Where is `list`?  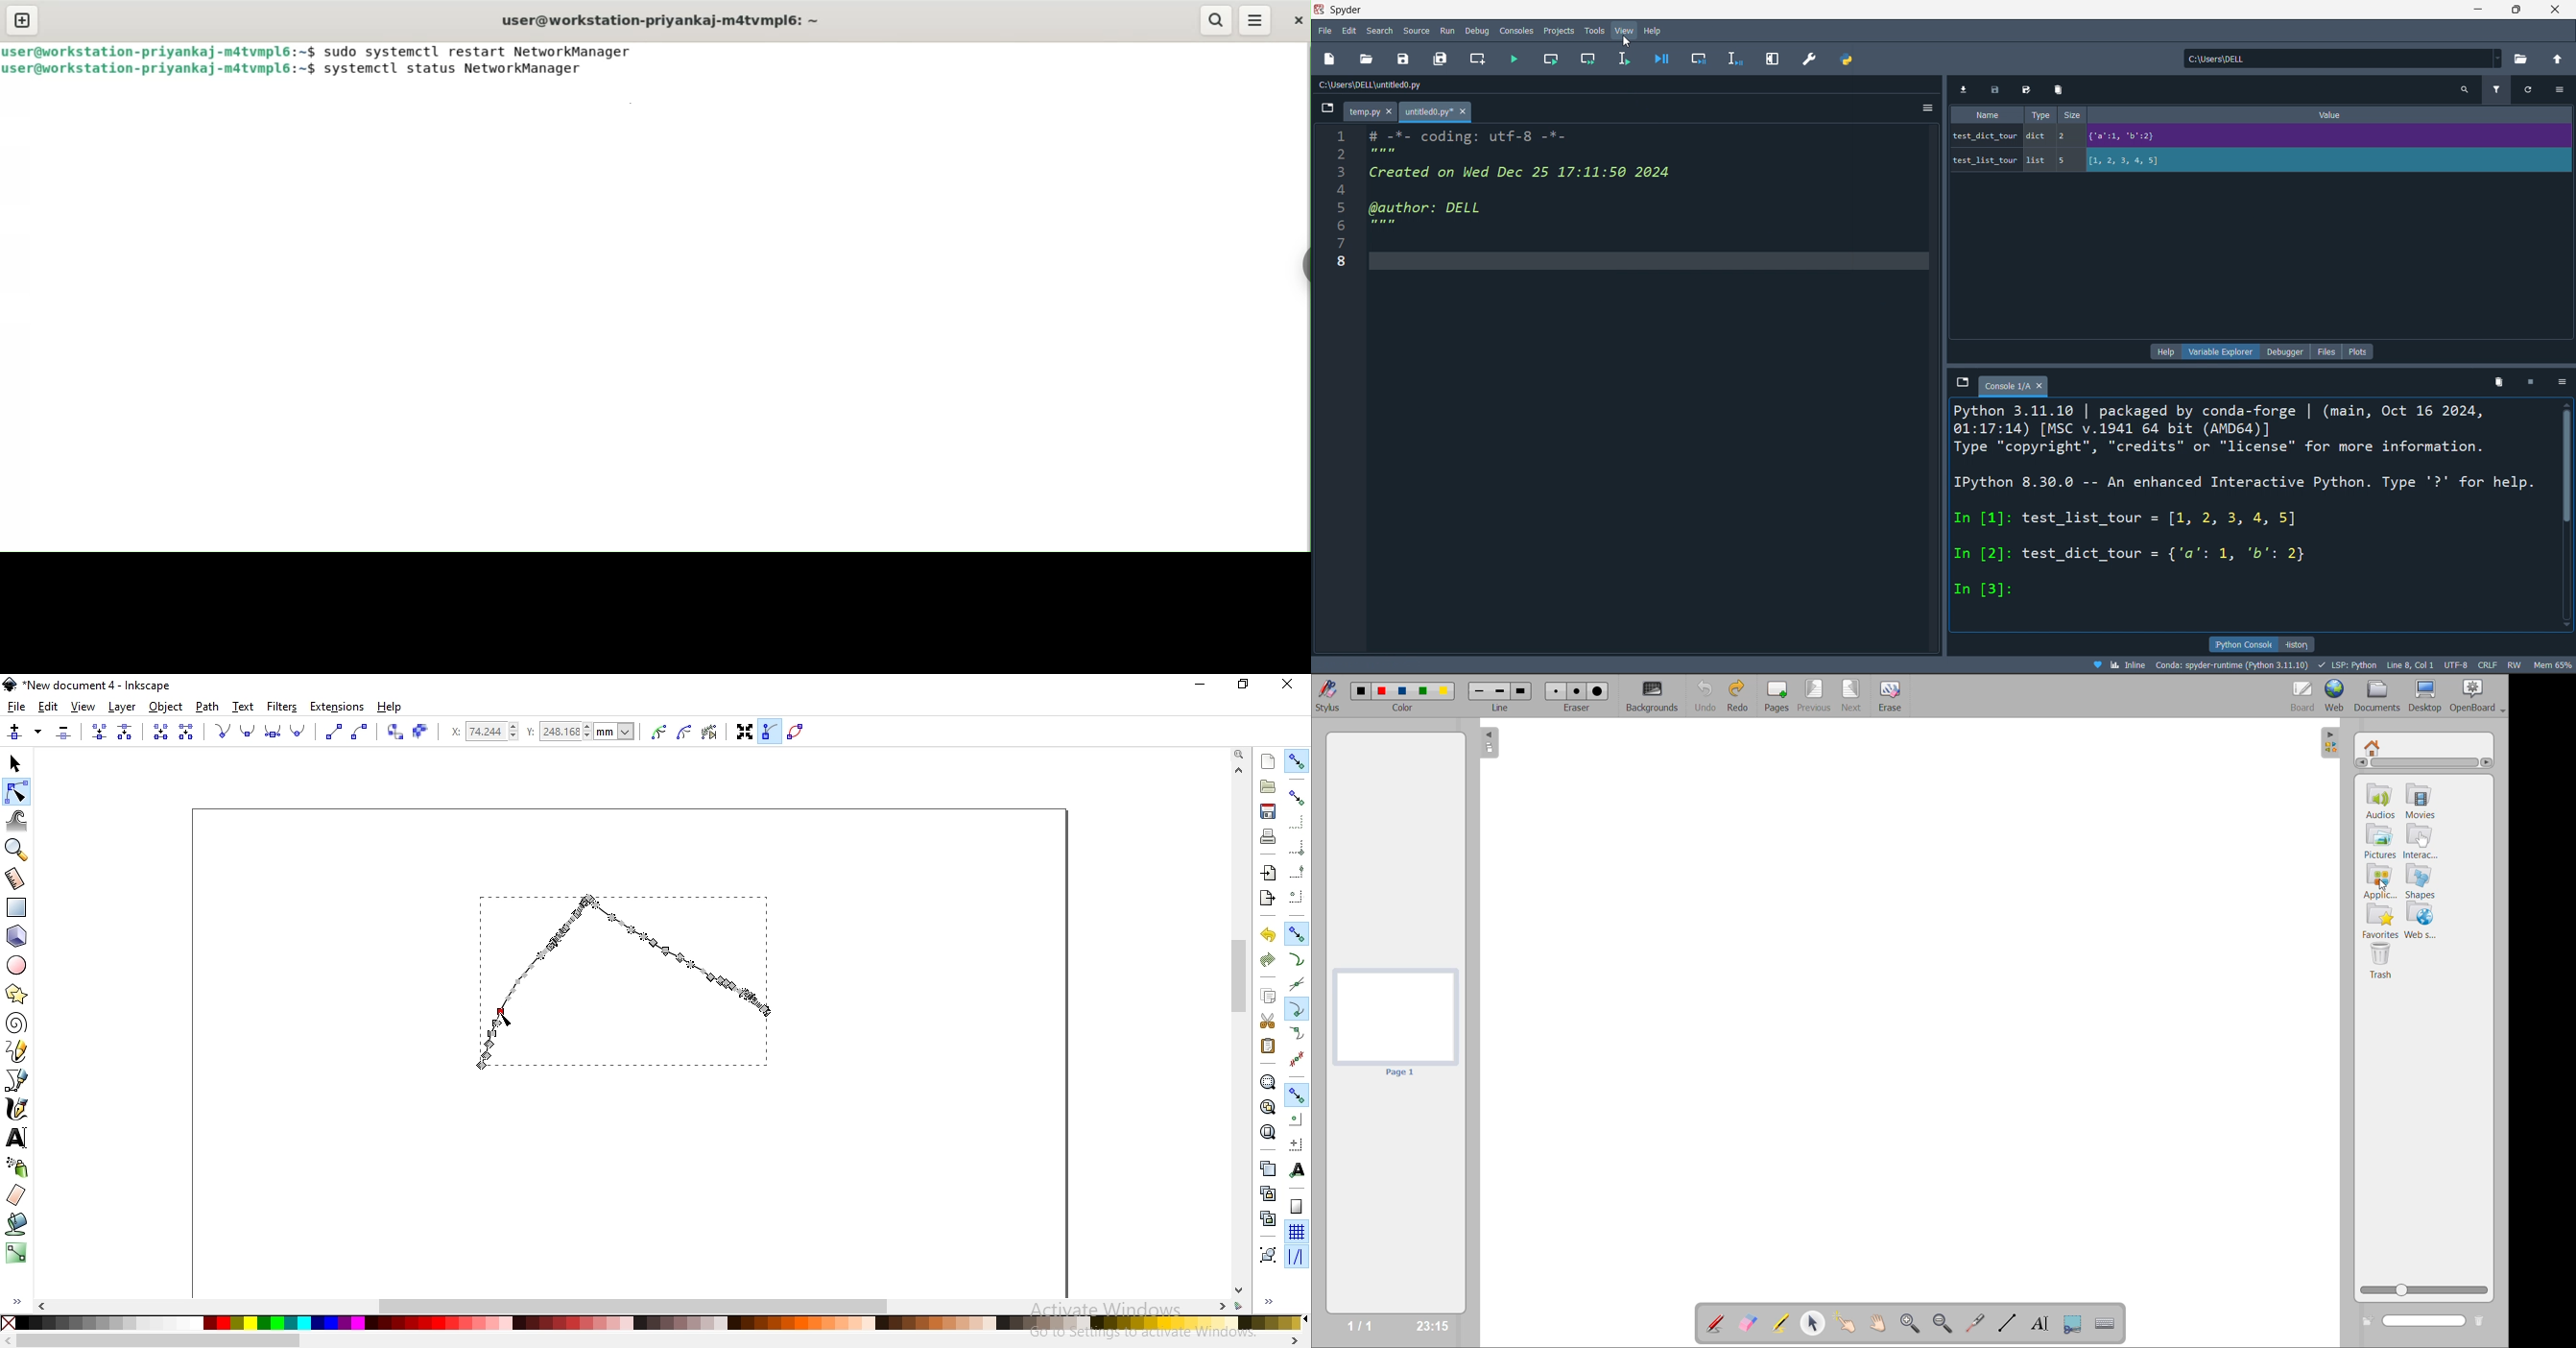 list is located at coordinates (2036, 163).